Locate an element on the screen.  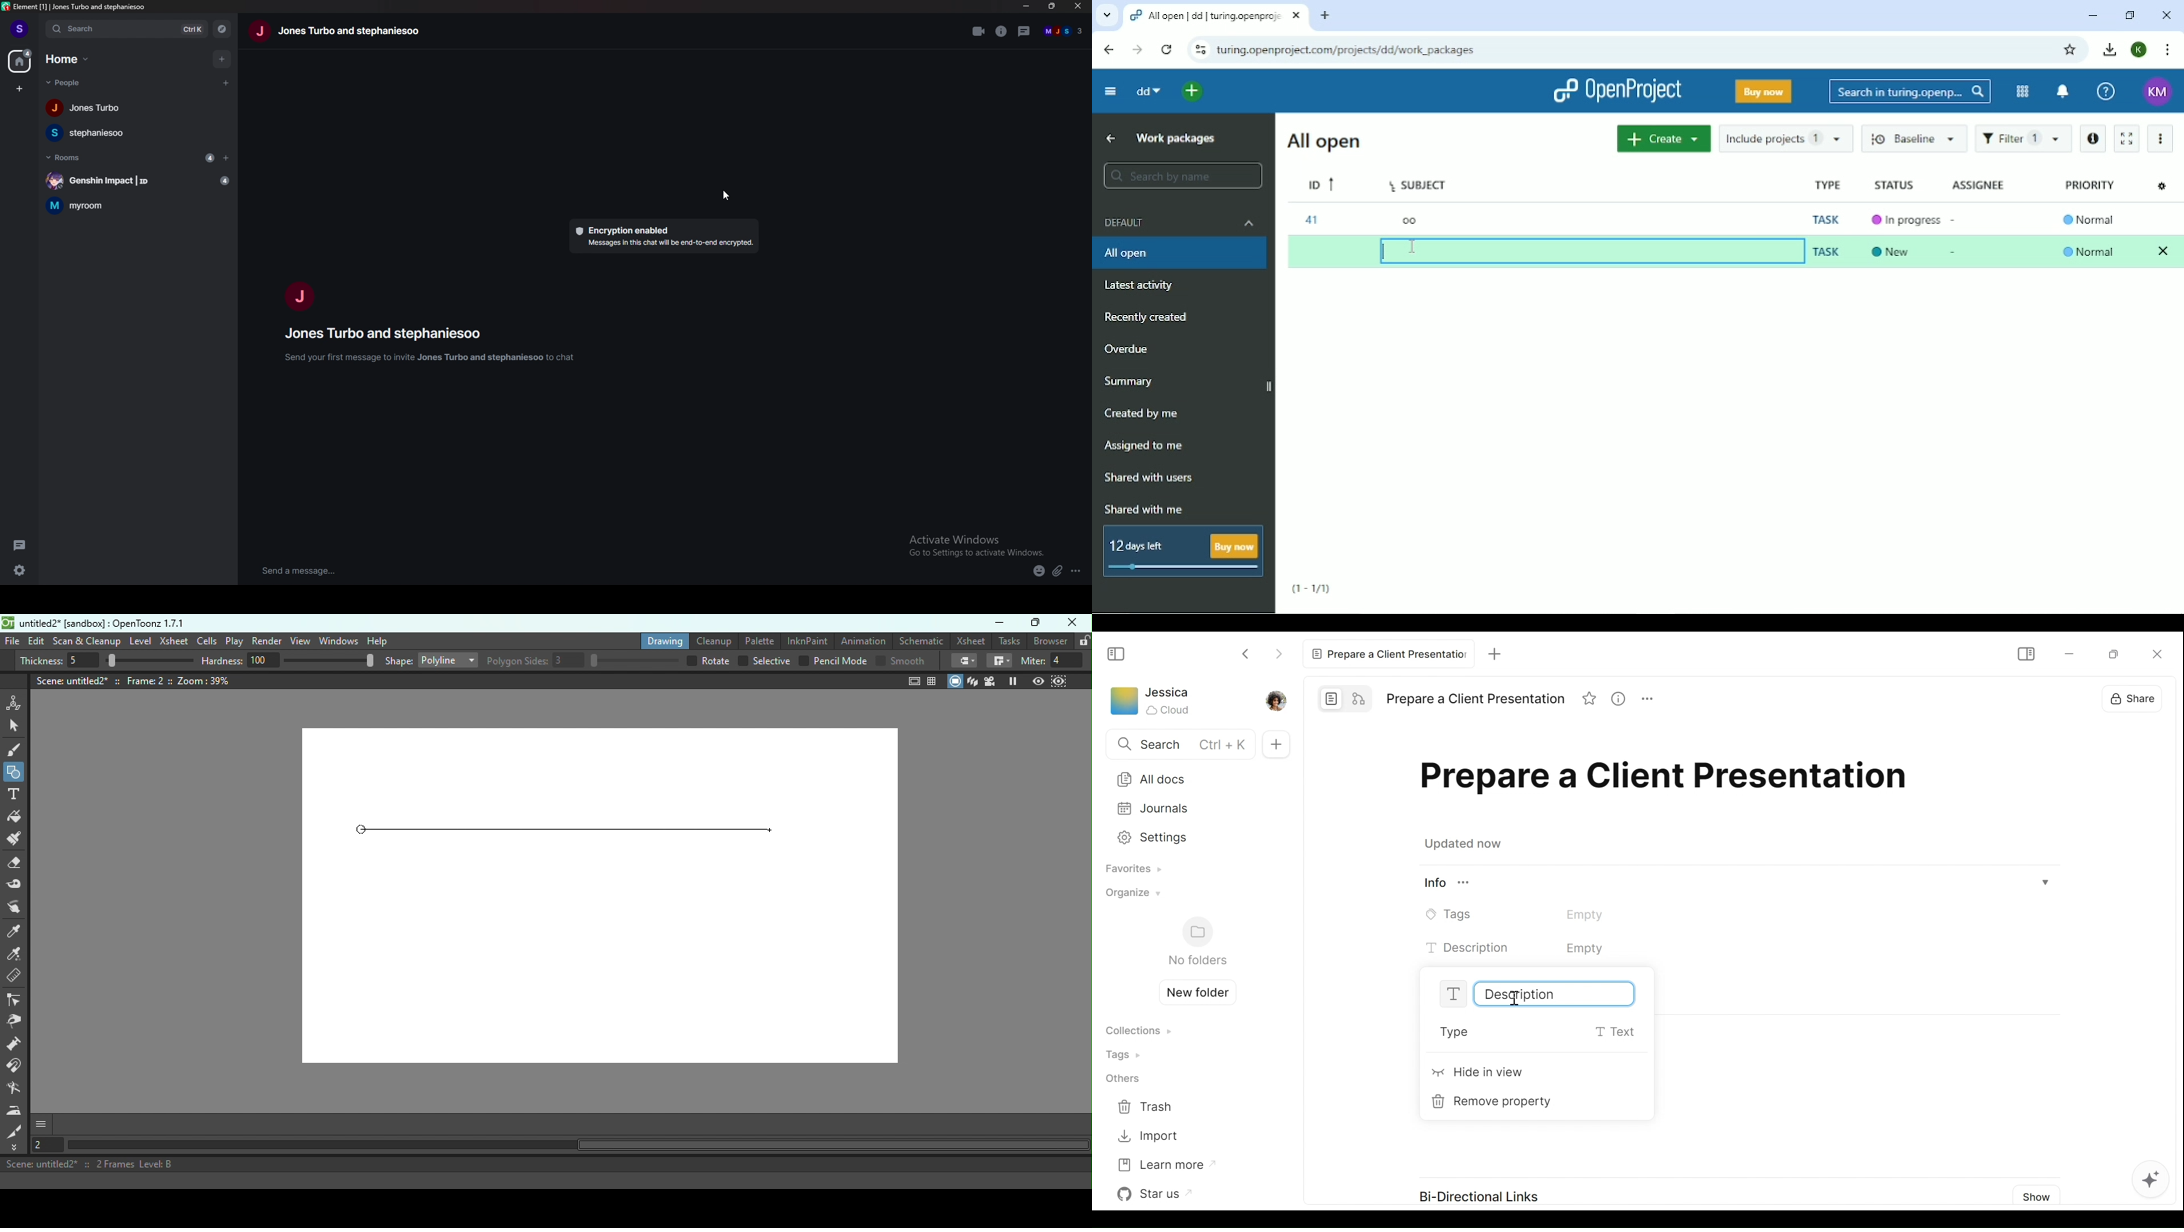
Default is located at coordinates (1180, 225).